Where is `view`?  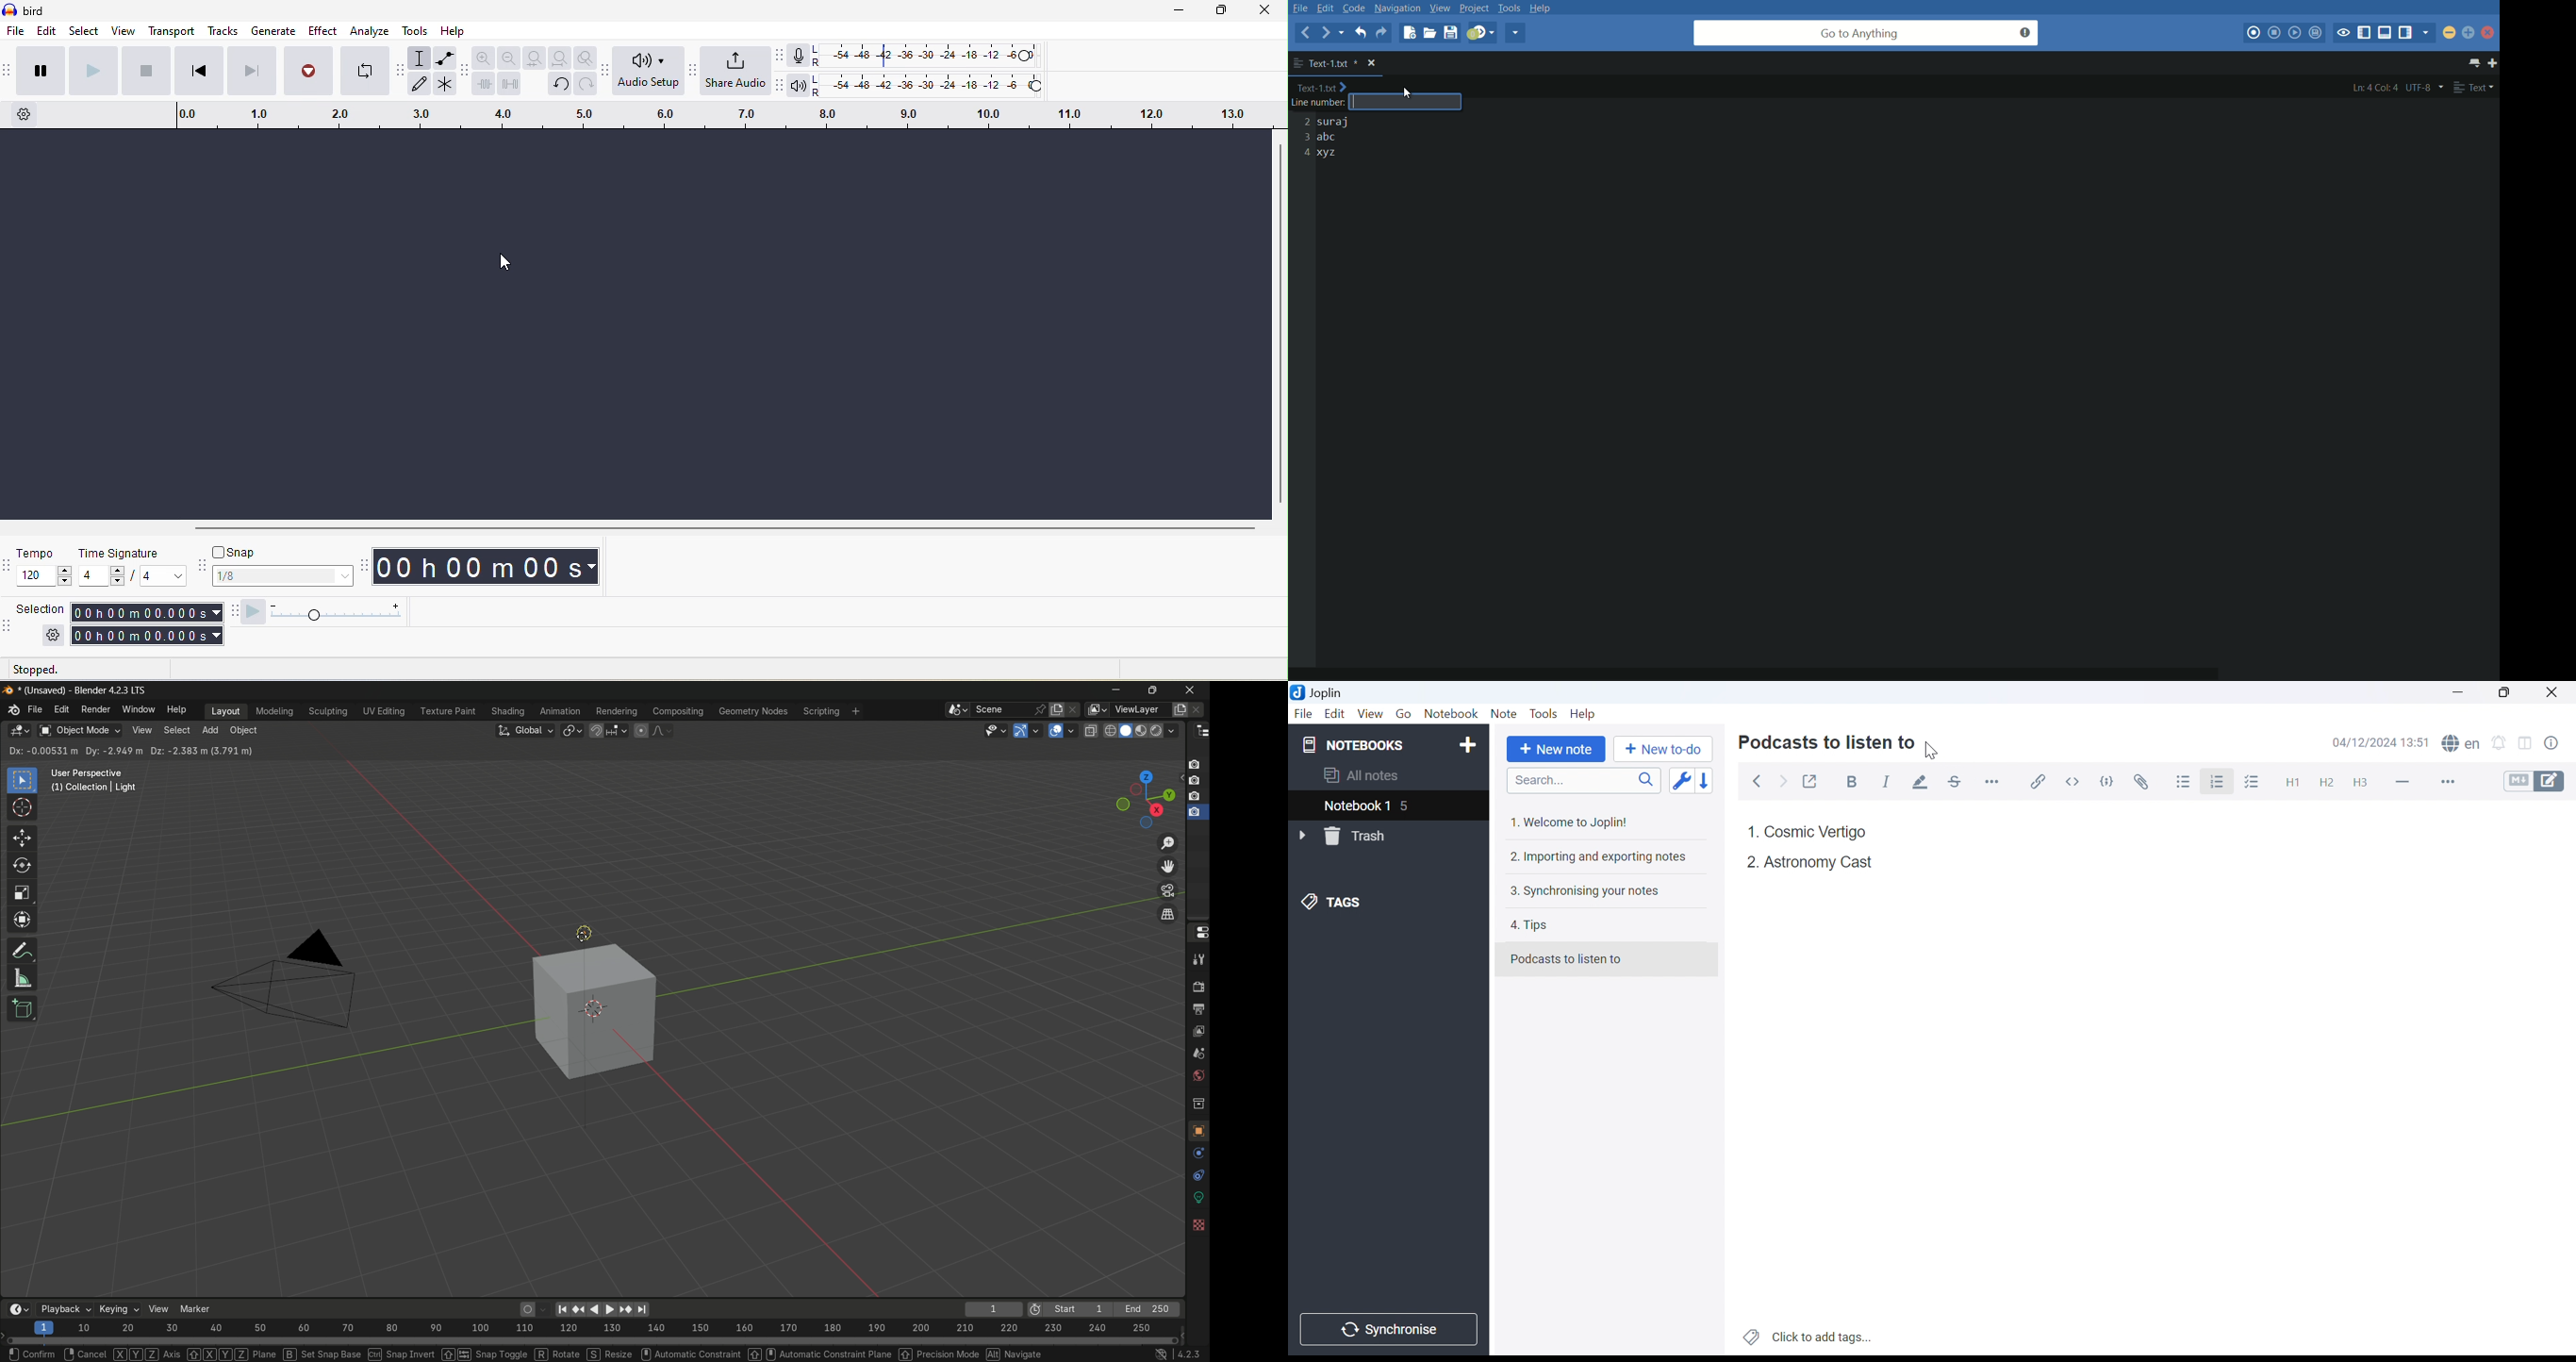
view is located at coordinates (157, 1309).